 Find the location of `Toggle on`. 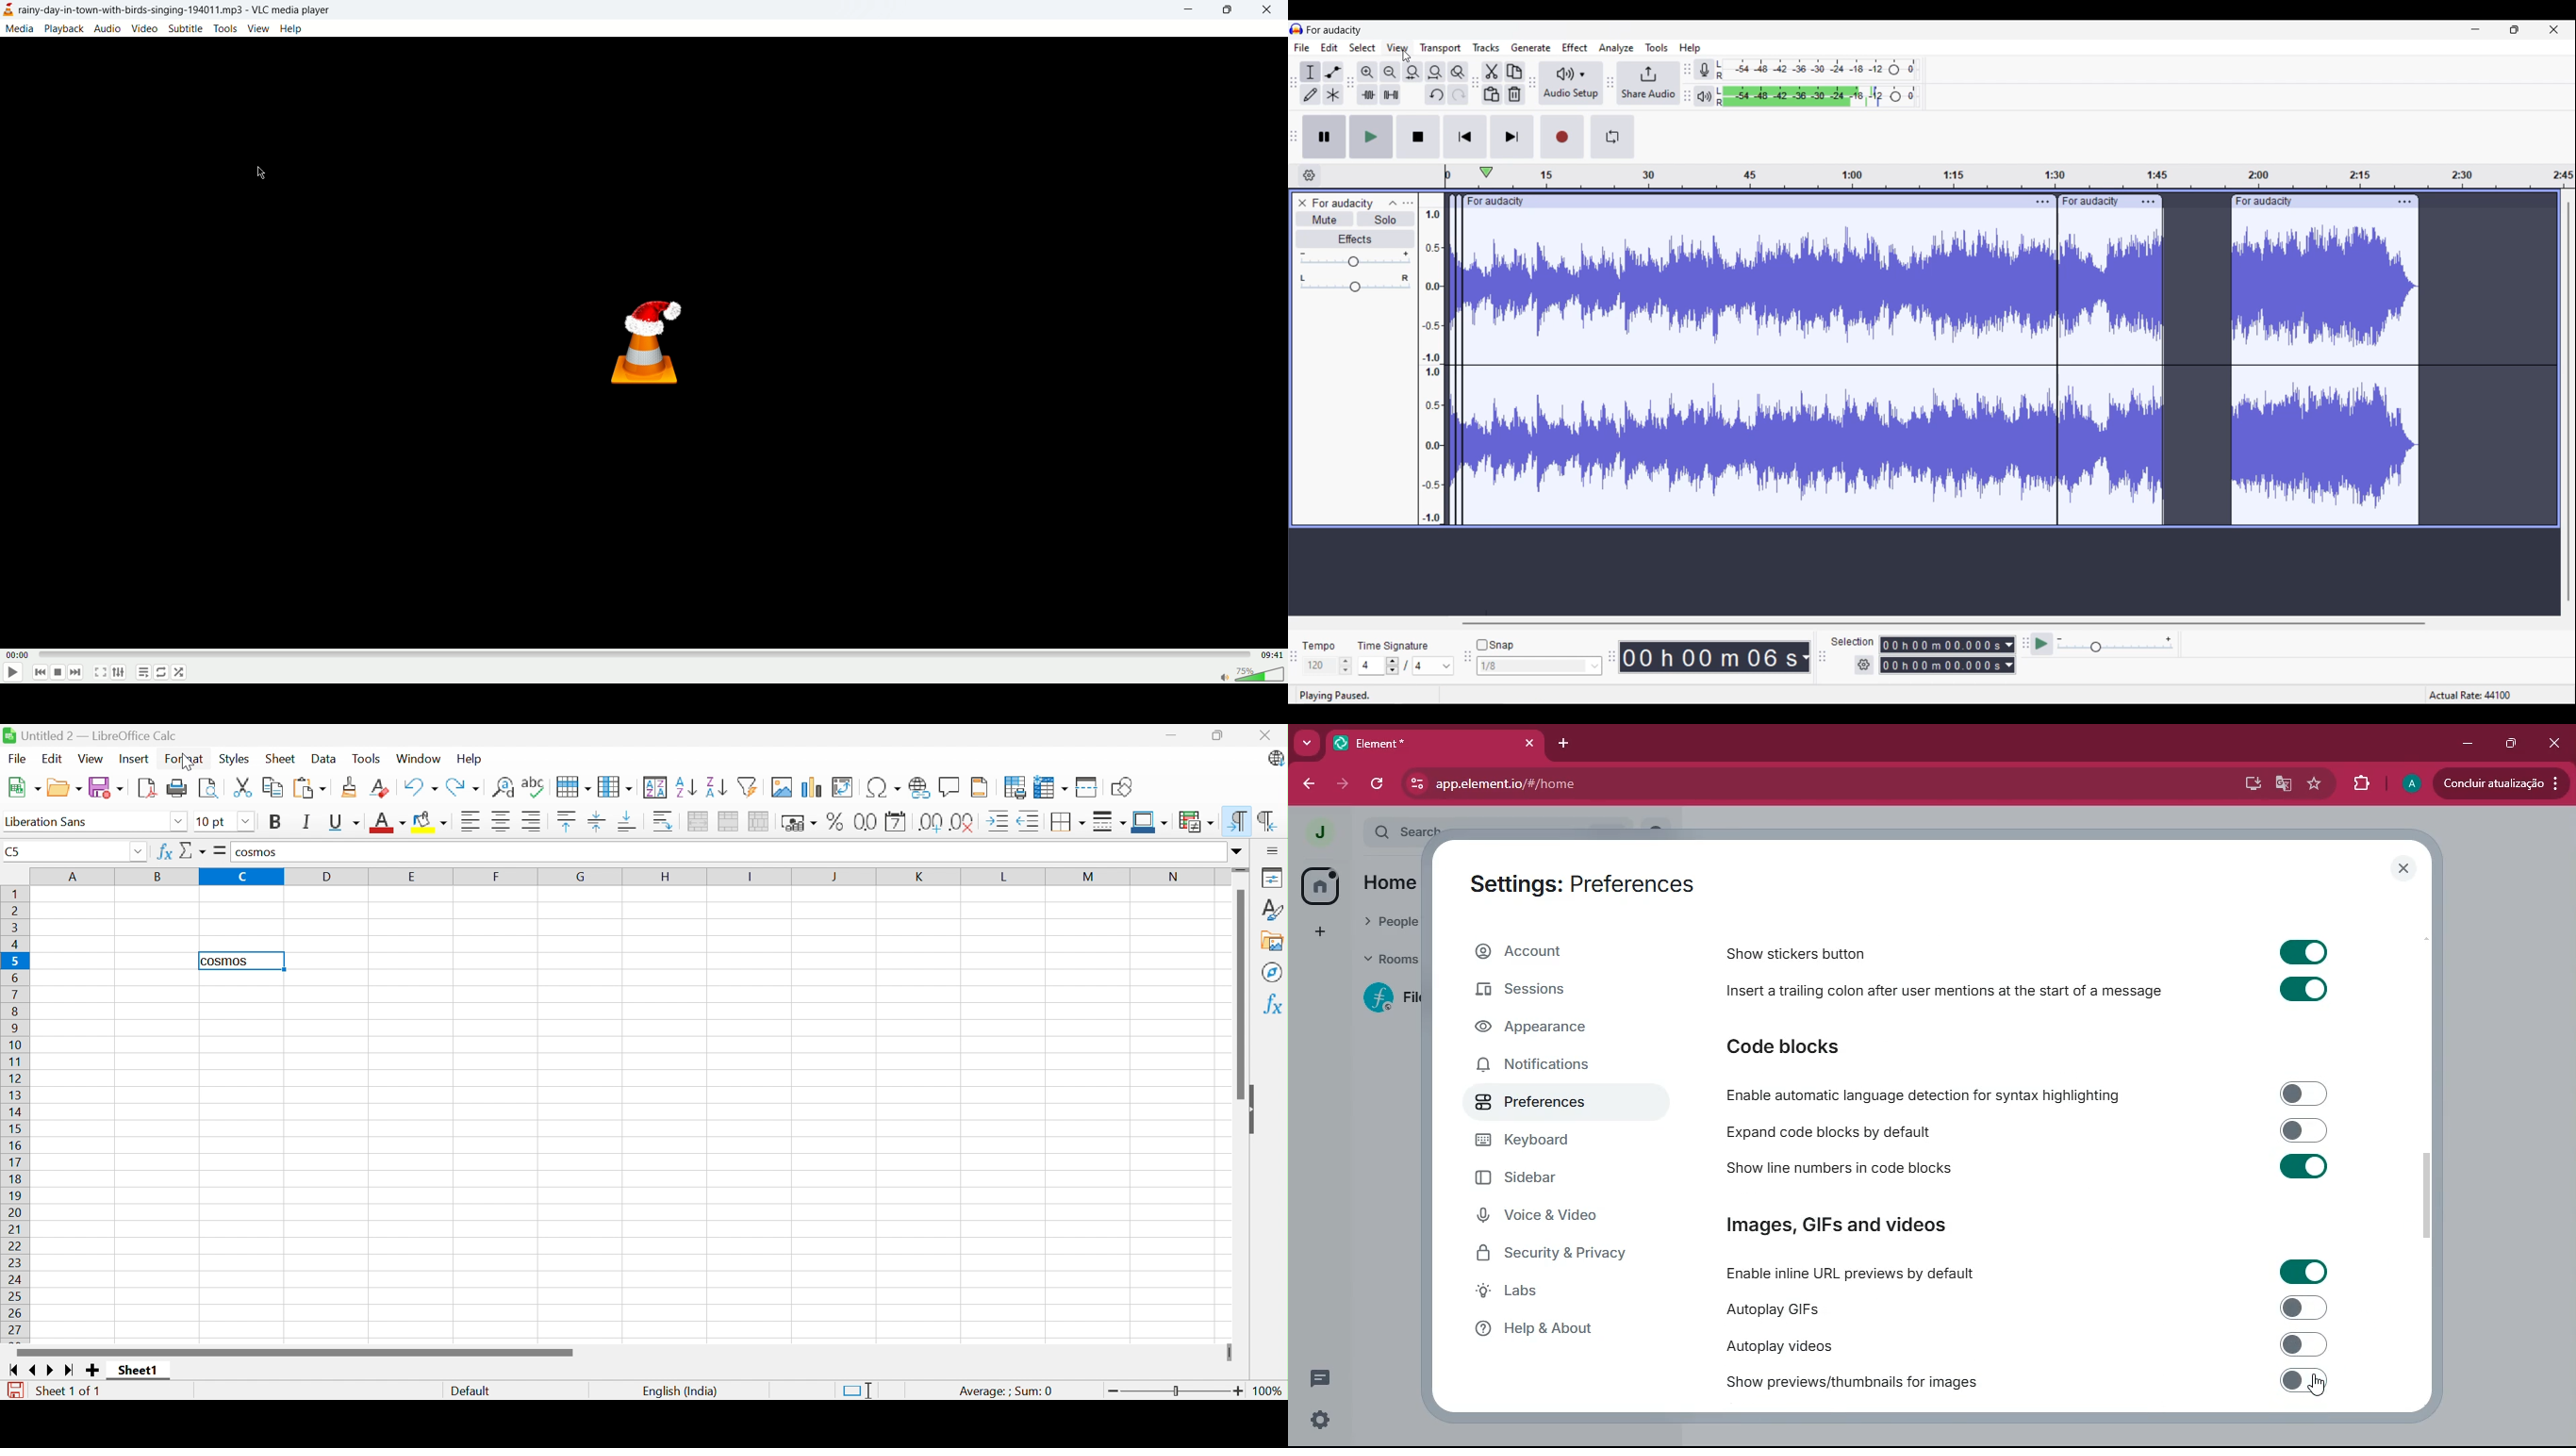

Toggle on is located at coordinates (2304, 1168).